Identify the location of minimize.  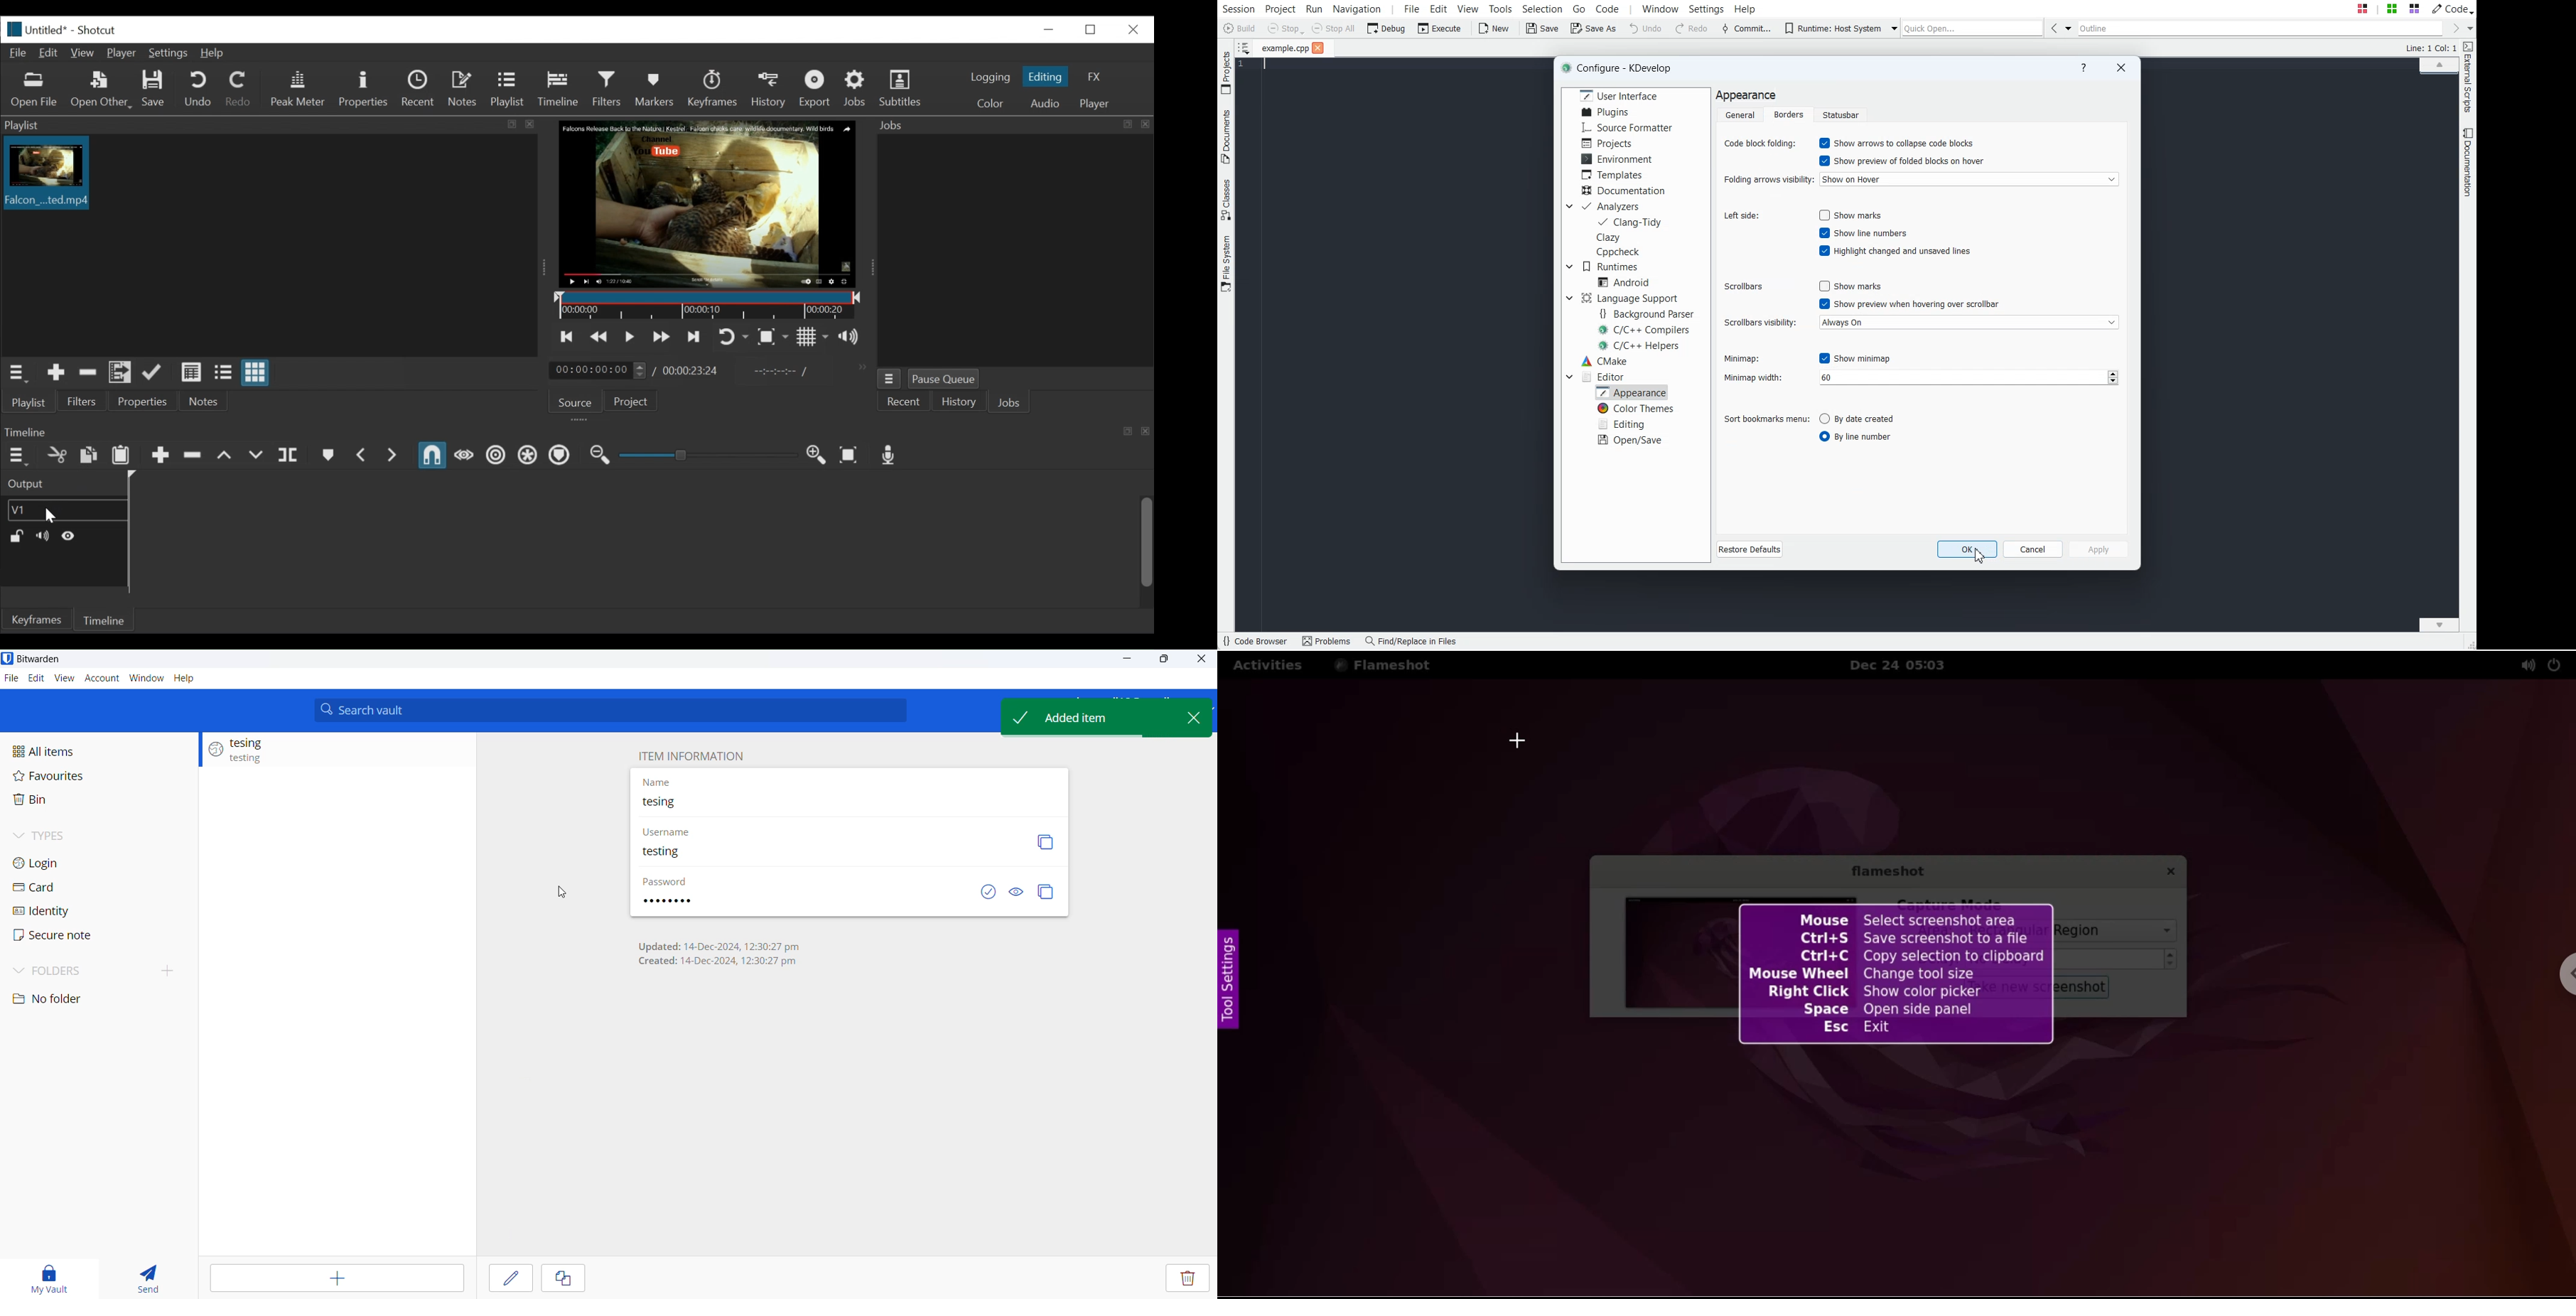
(1129, 660).